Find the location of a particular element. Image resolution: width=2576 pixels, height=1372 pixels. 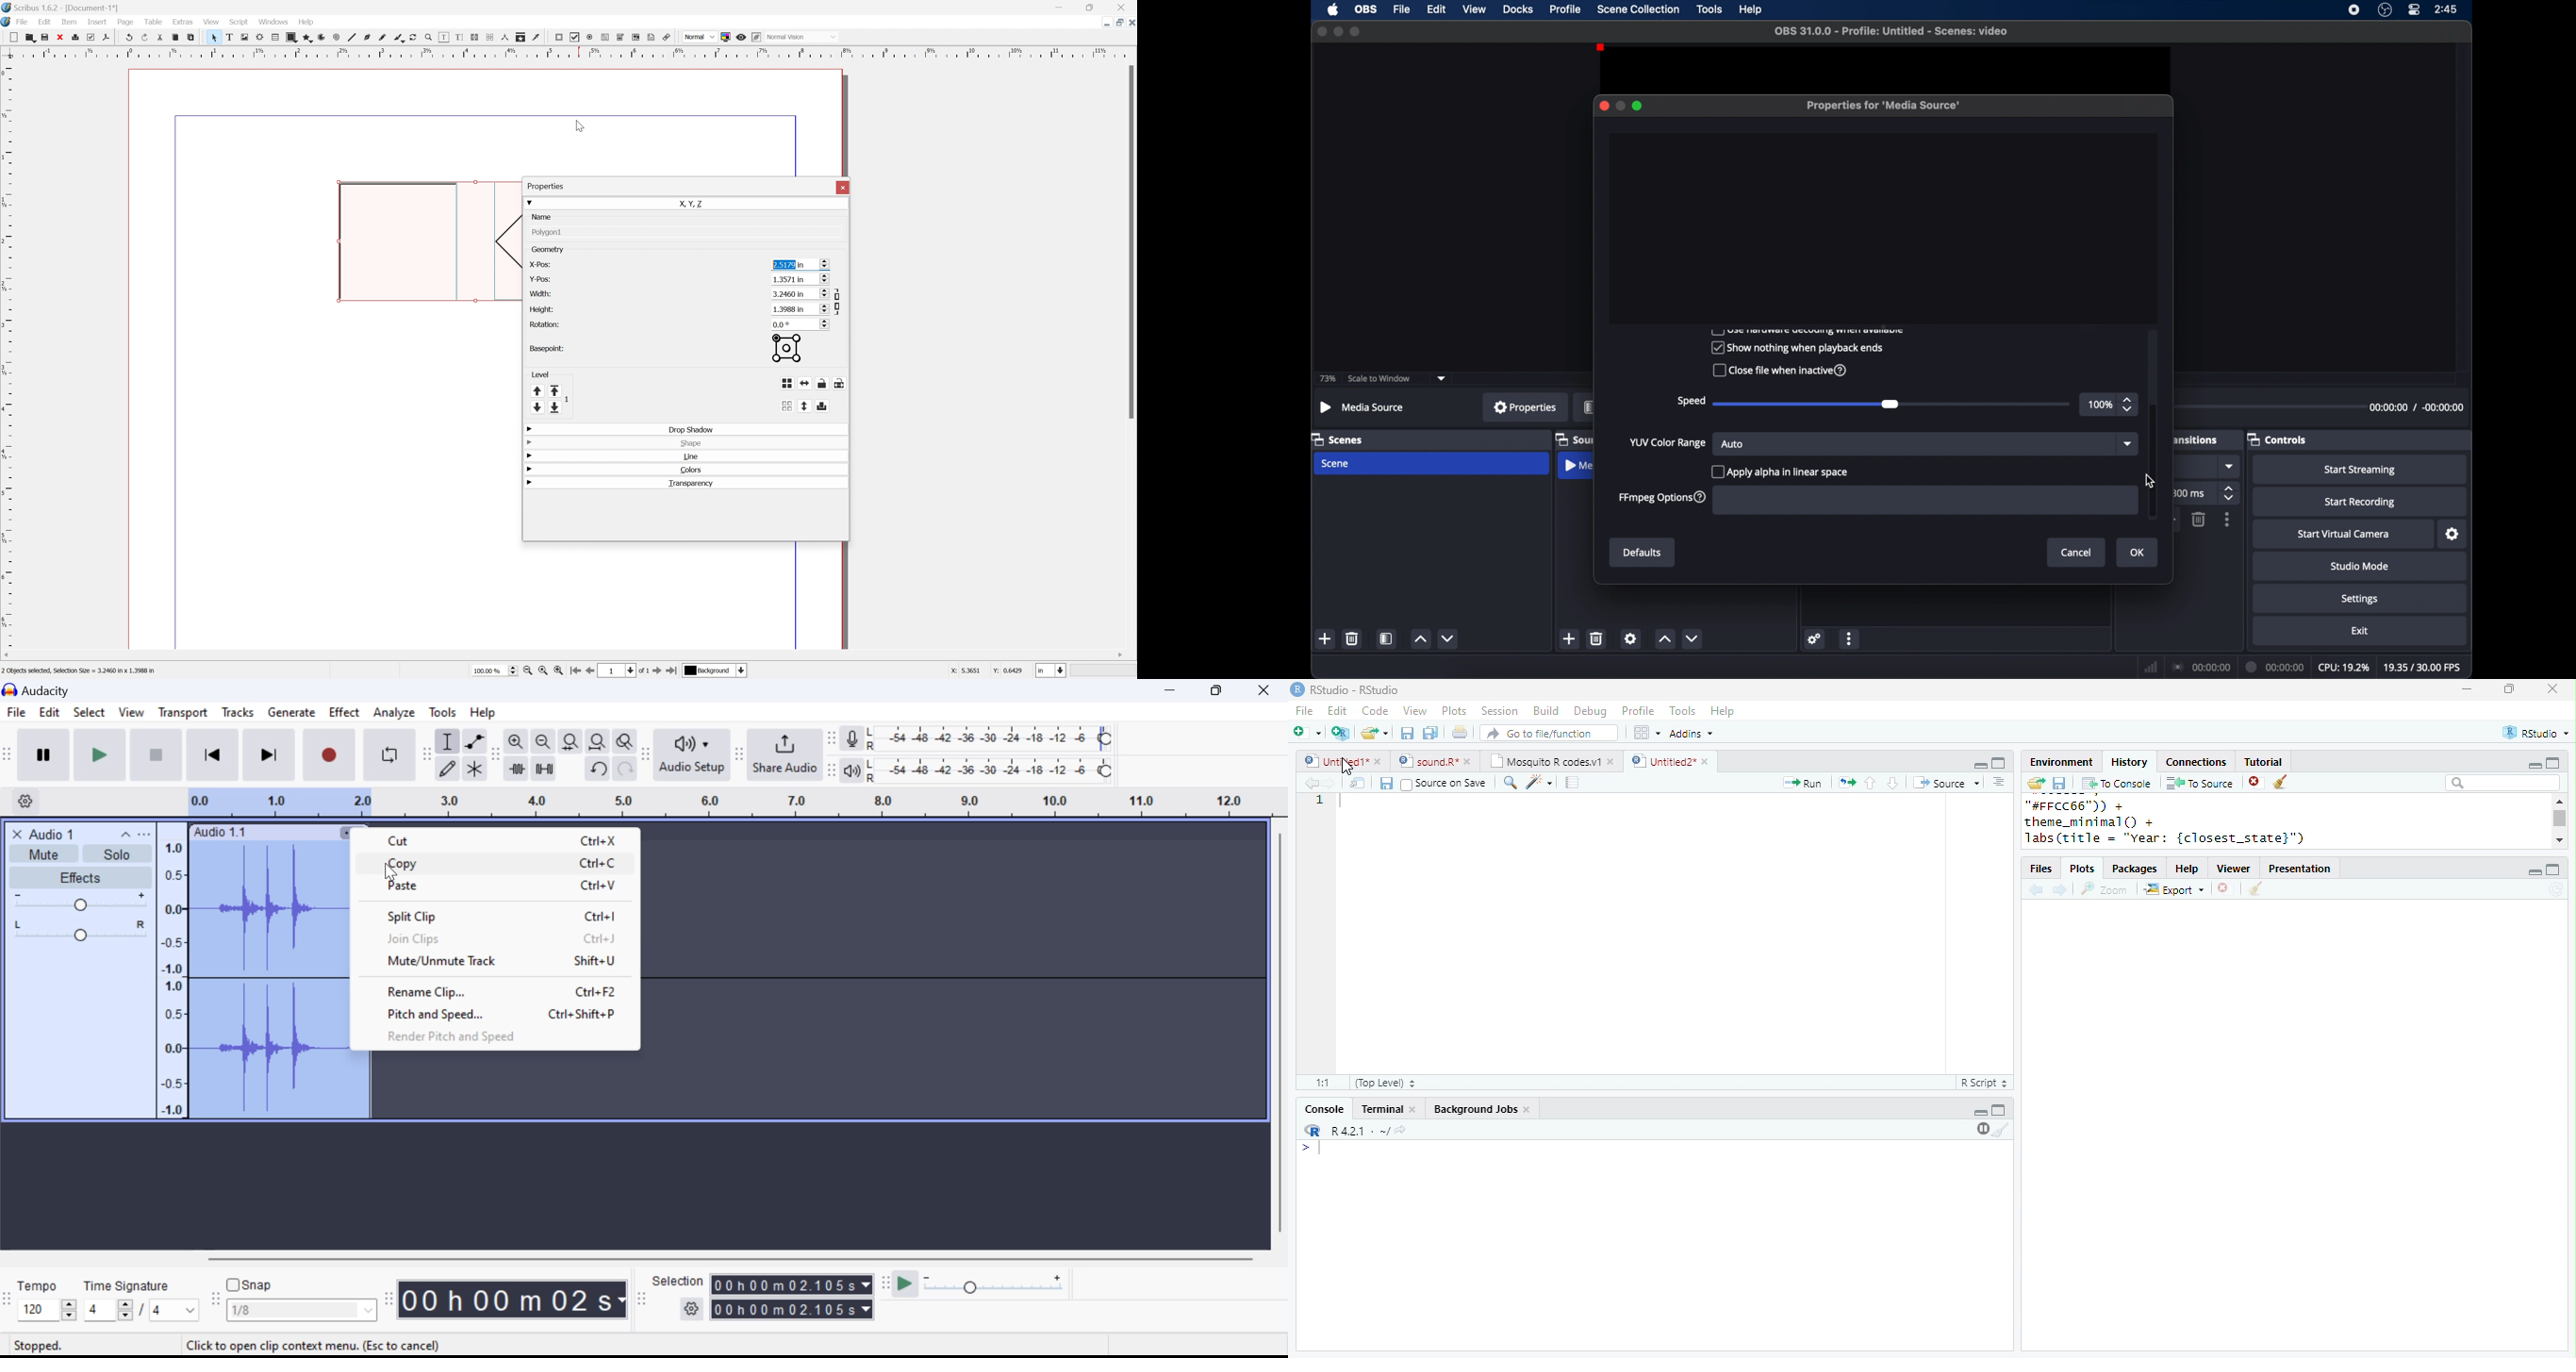

Profile is located at coordinates (1639, 711).